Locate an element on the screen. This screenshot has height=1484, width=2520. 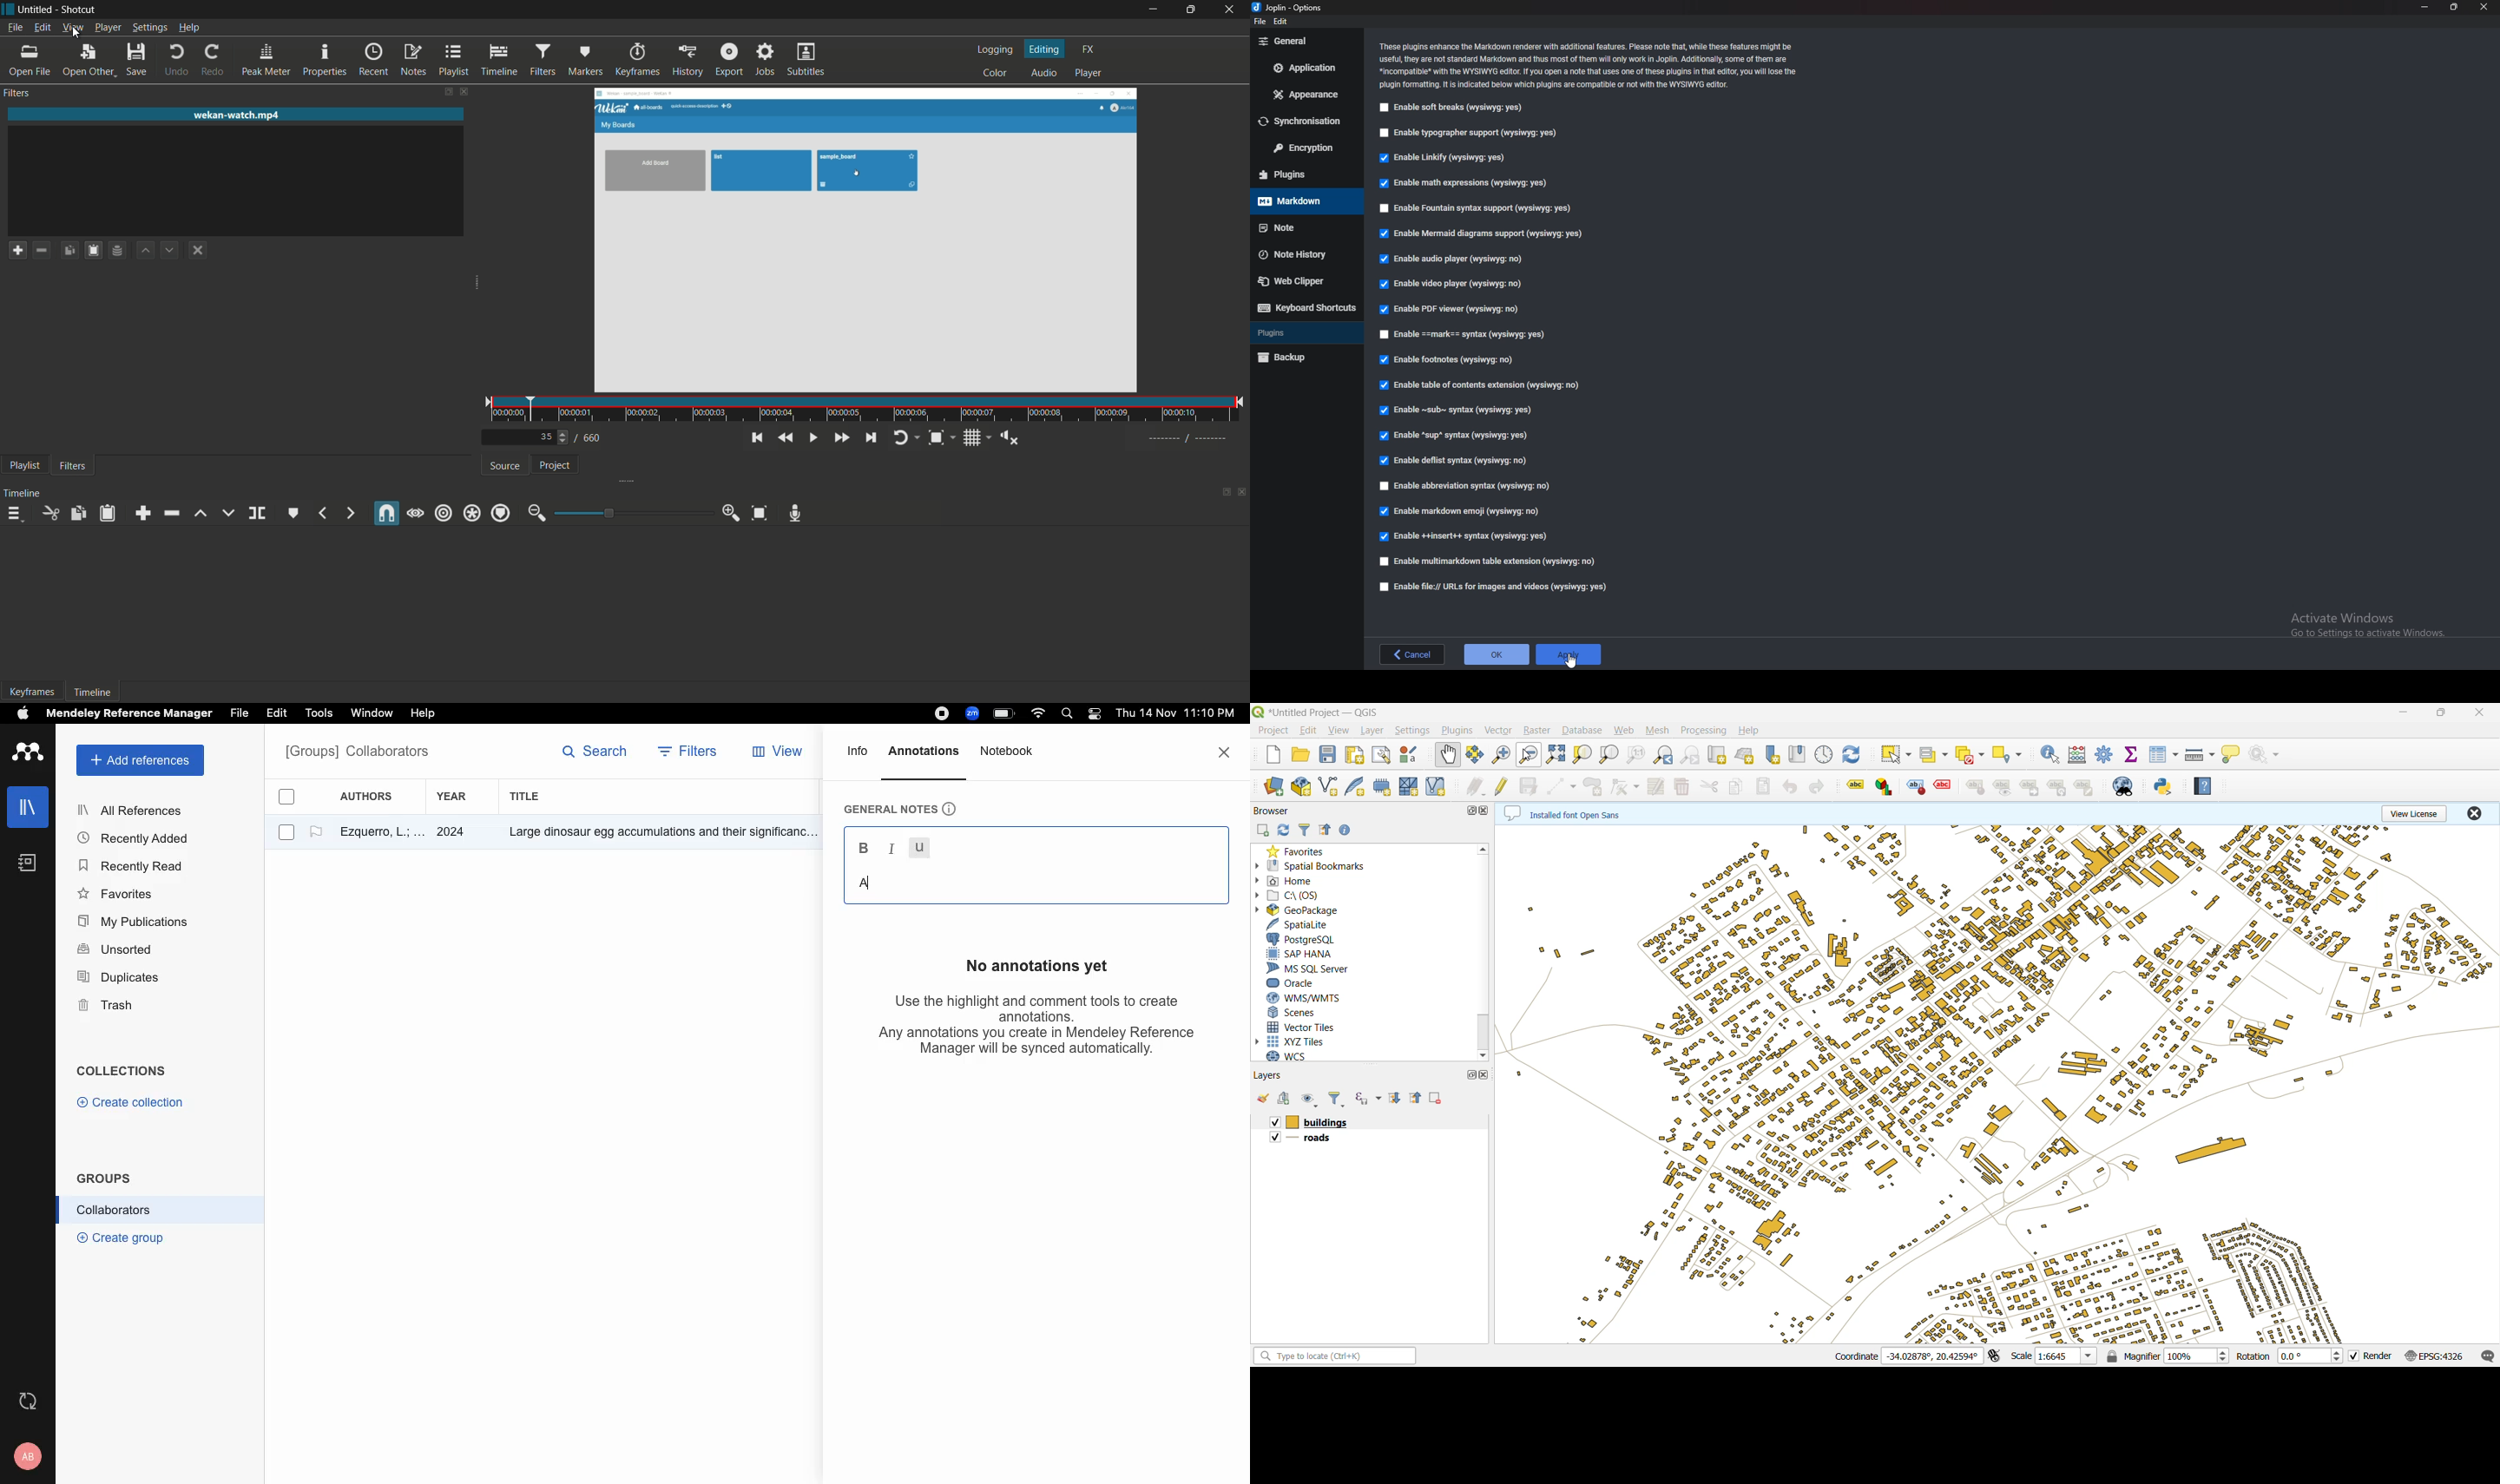
timeline is located at coordinates (94, 693).